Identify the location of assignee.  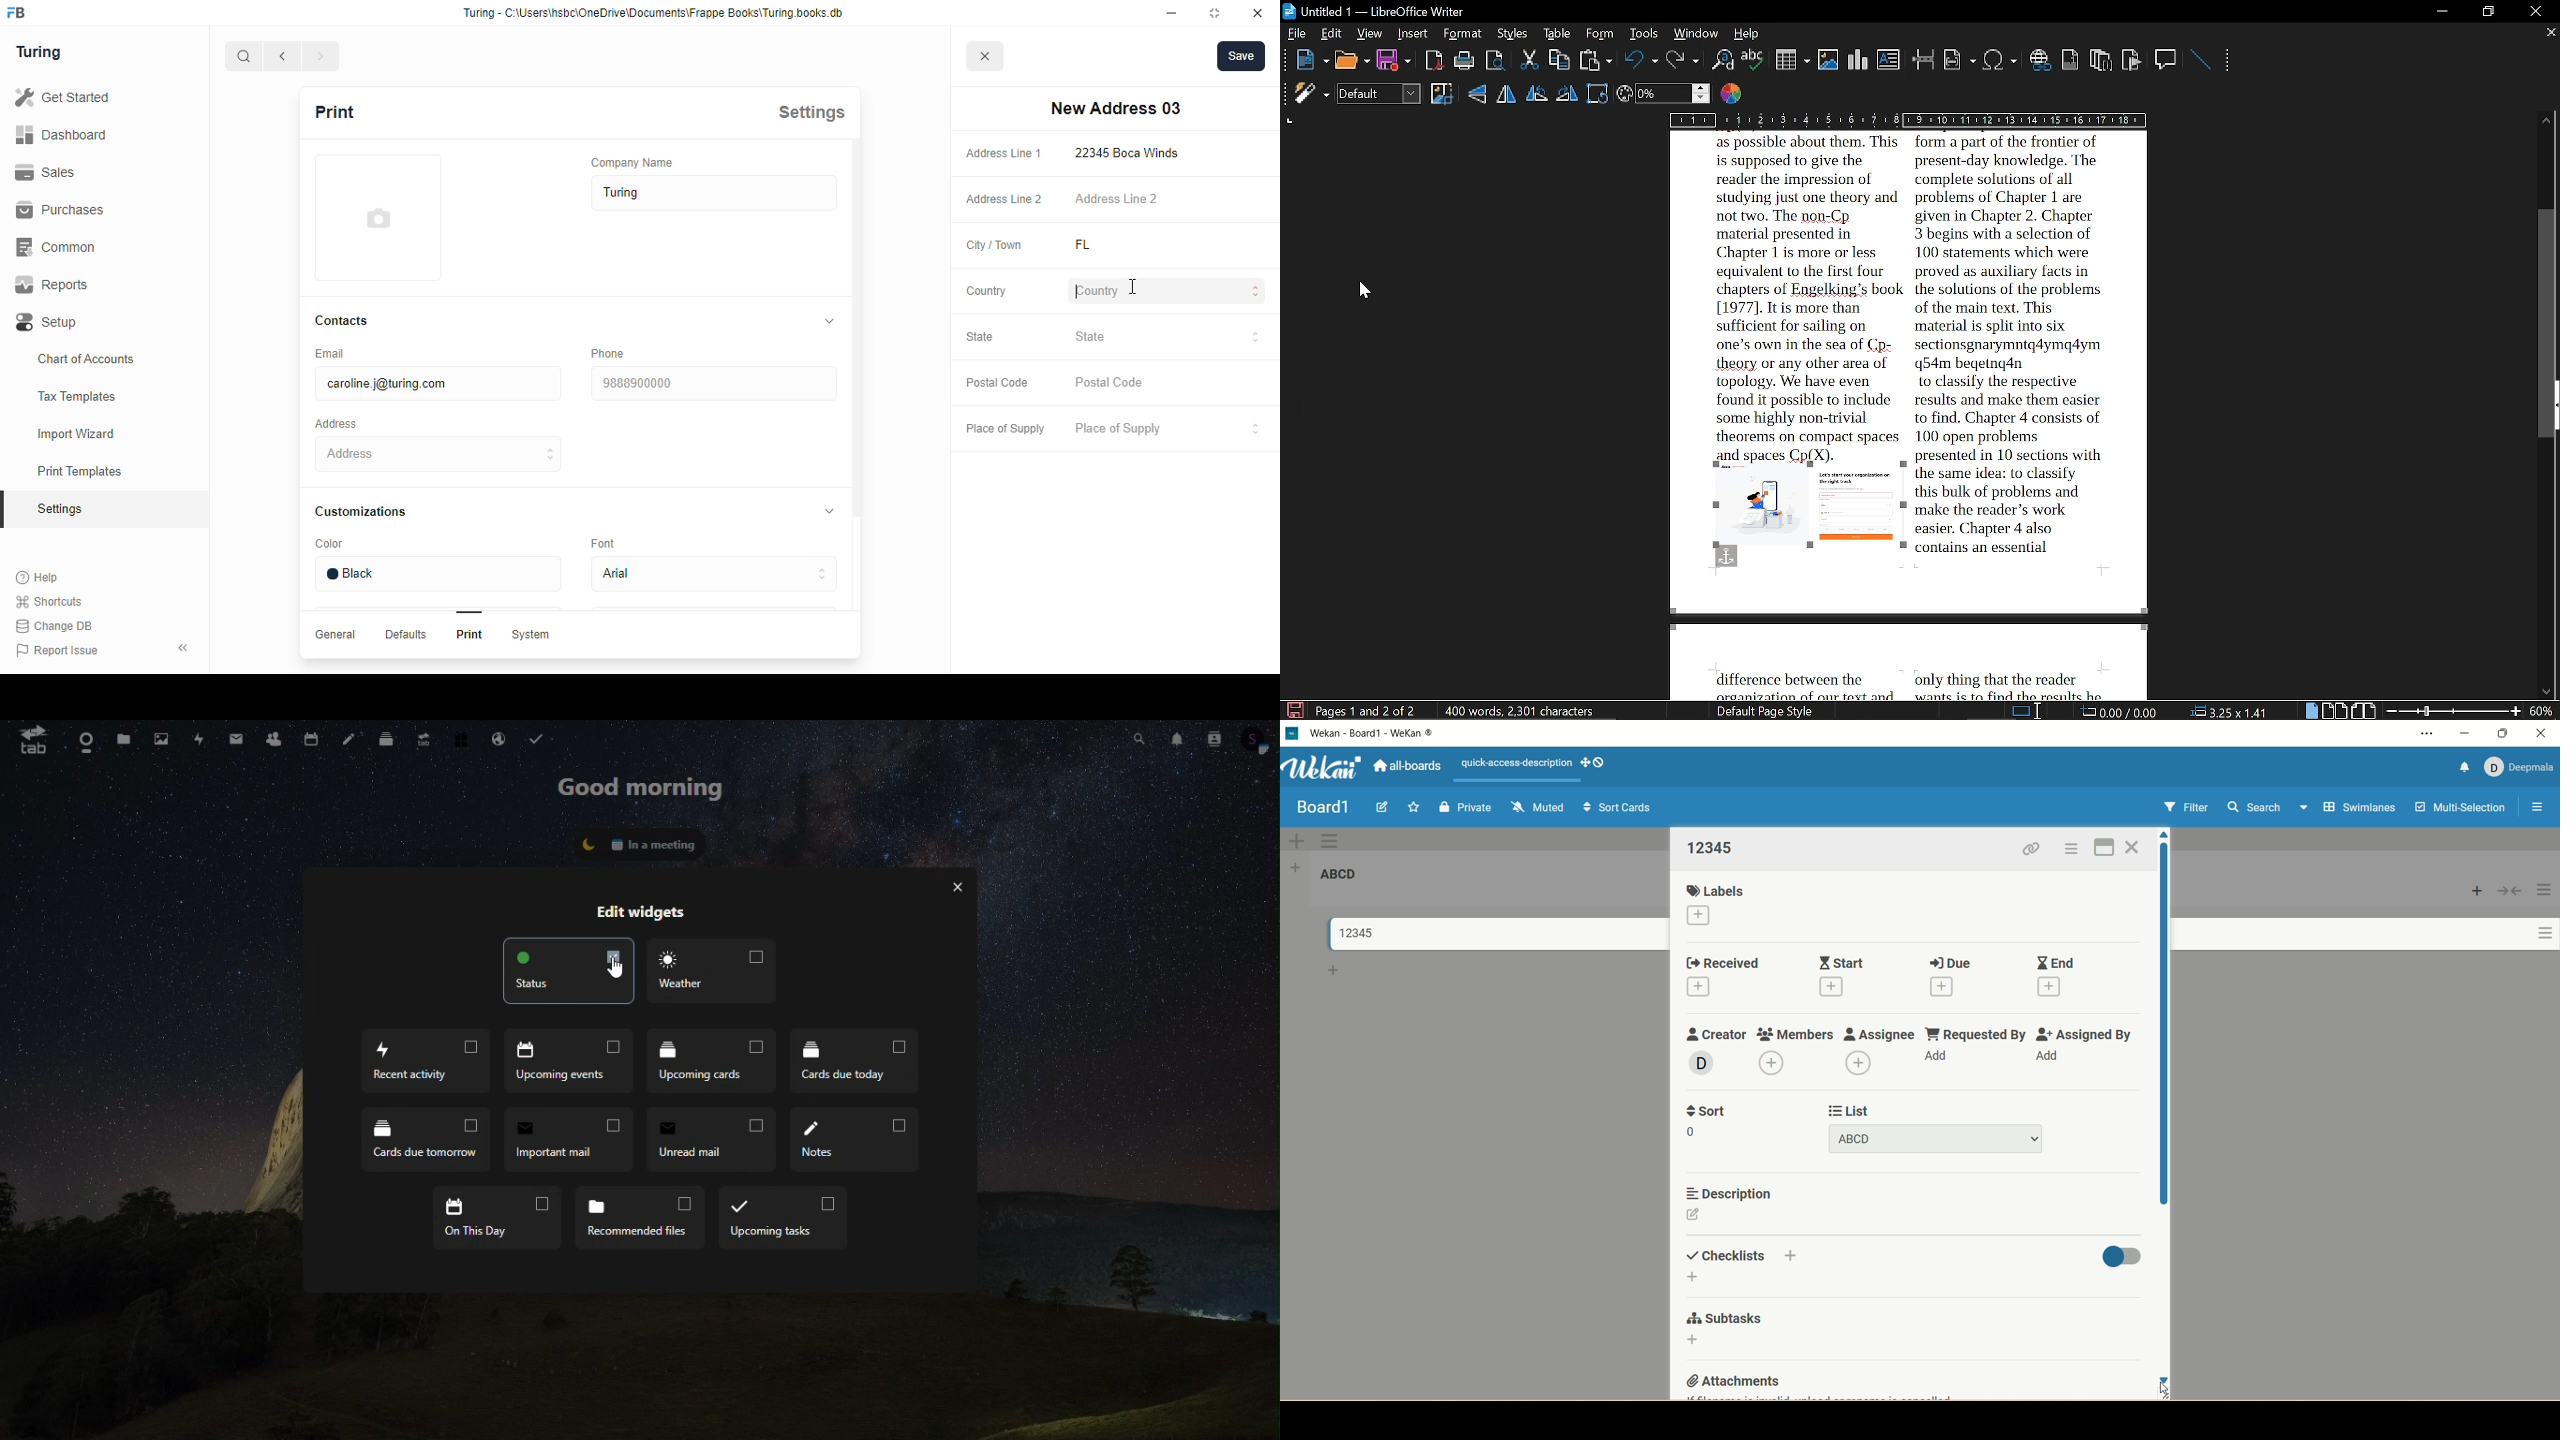
(1879, 1034).